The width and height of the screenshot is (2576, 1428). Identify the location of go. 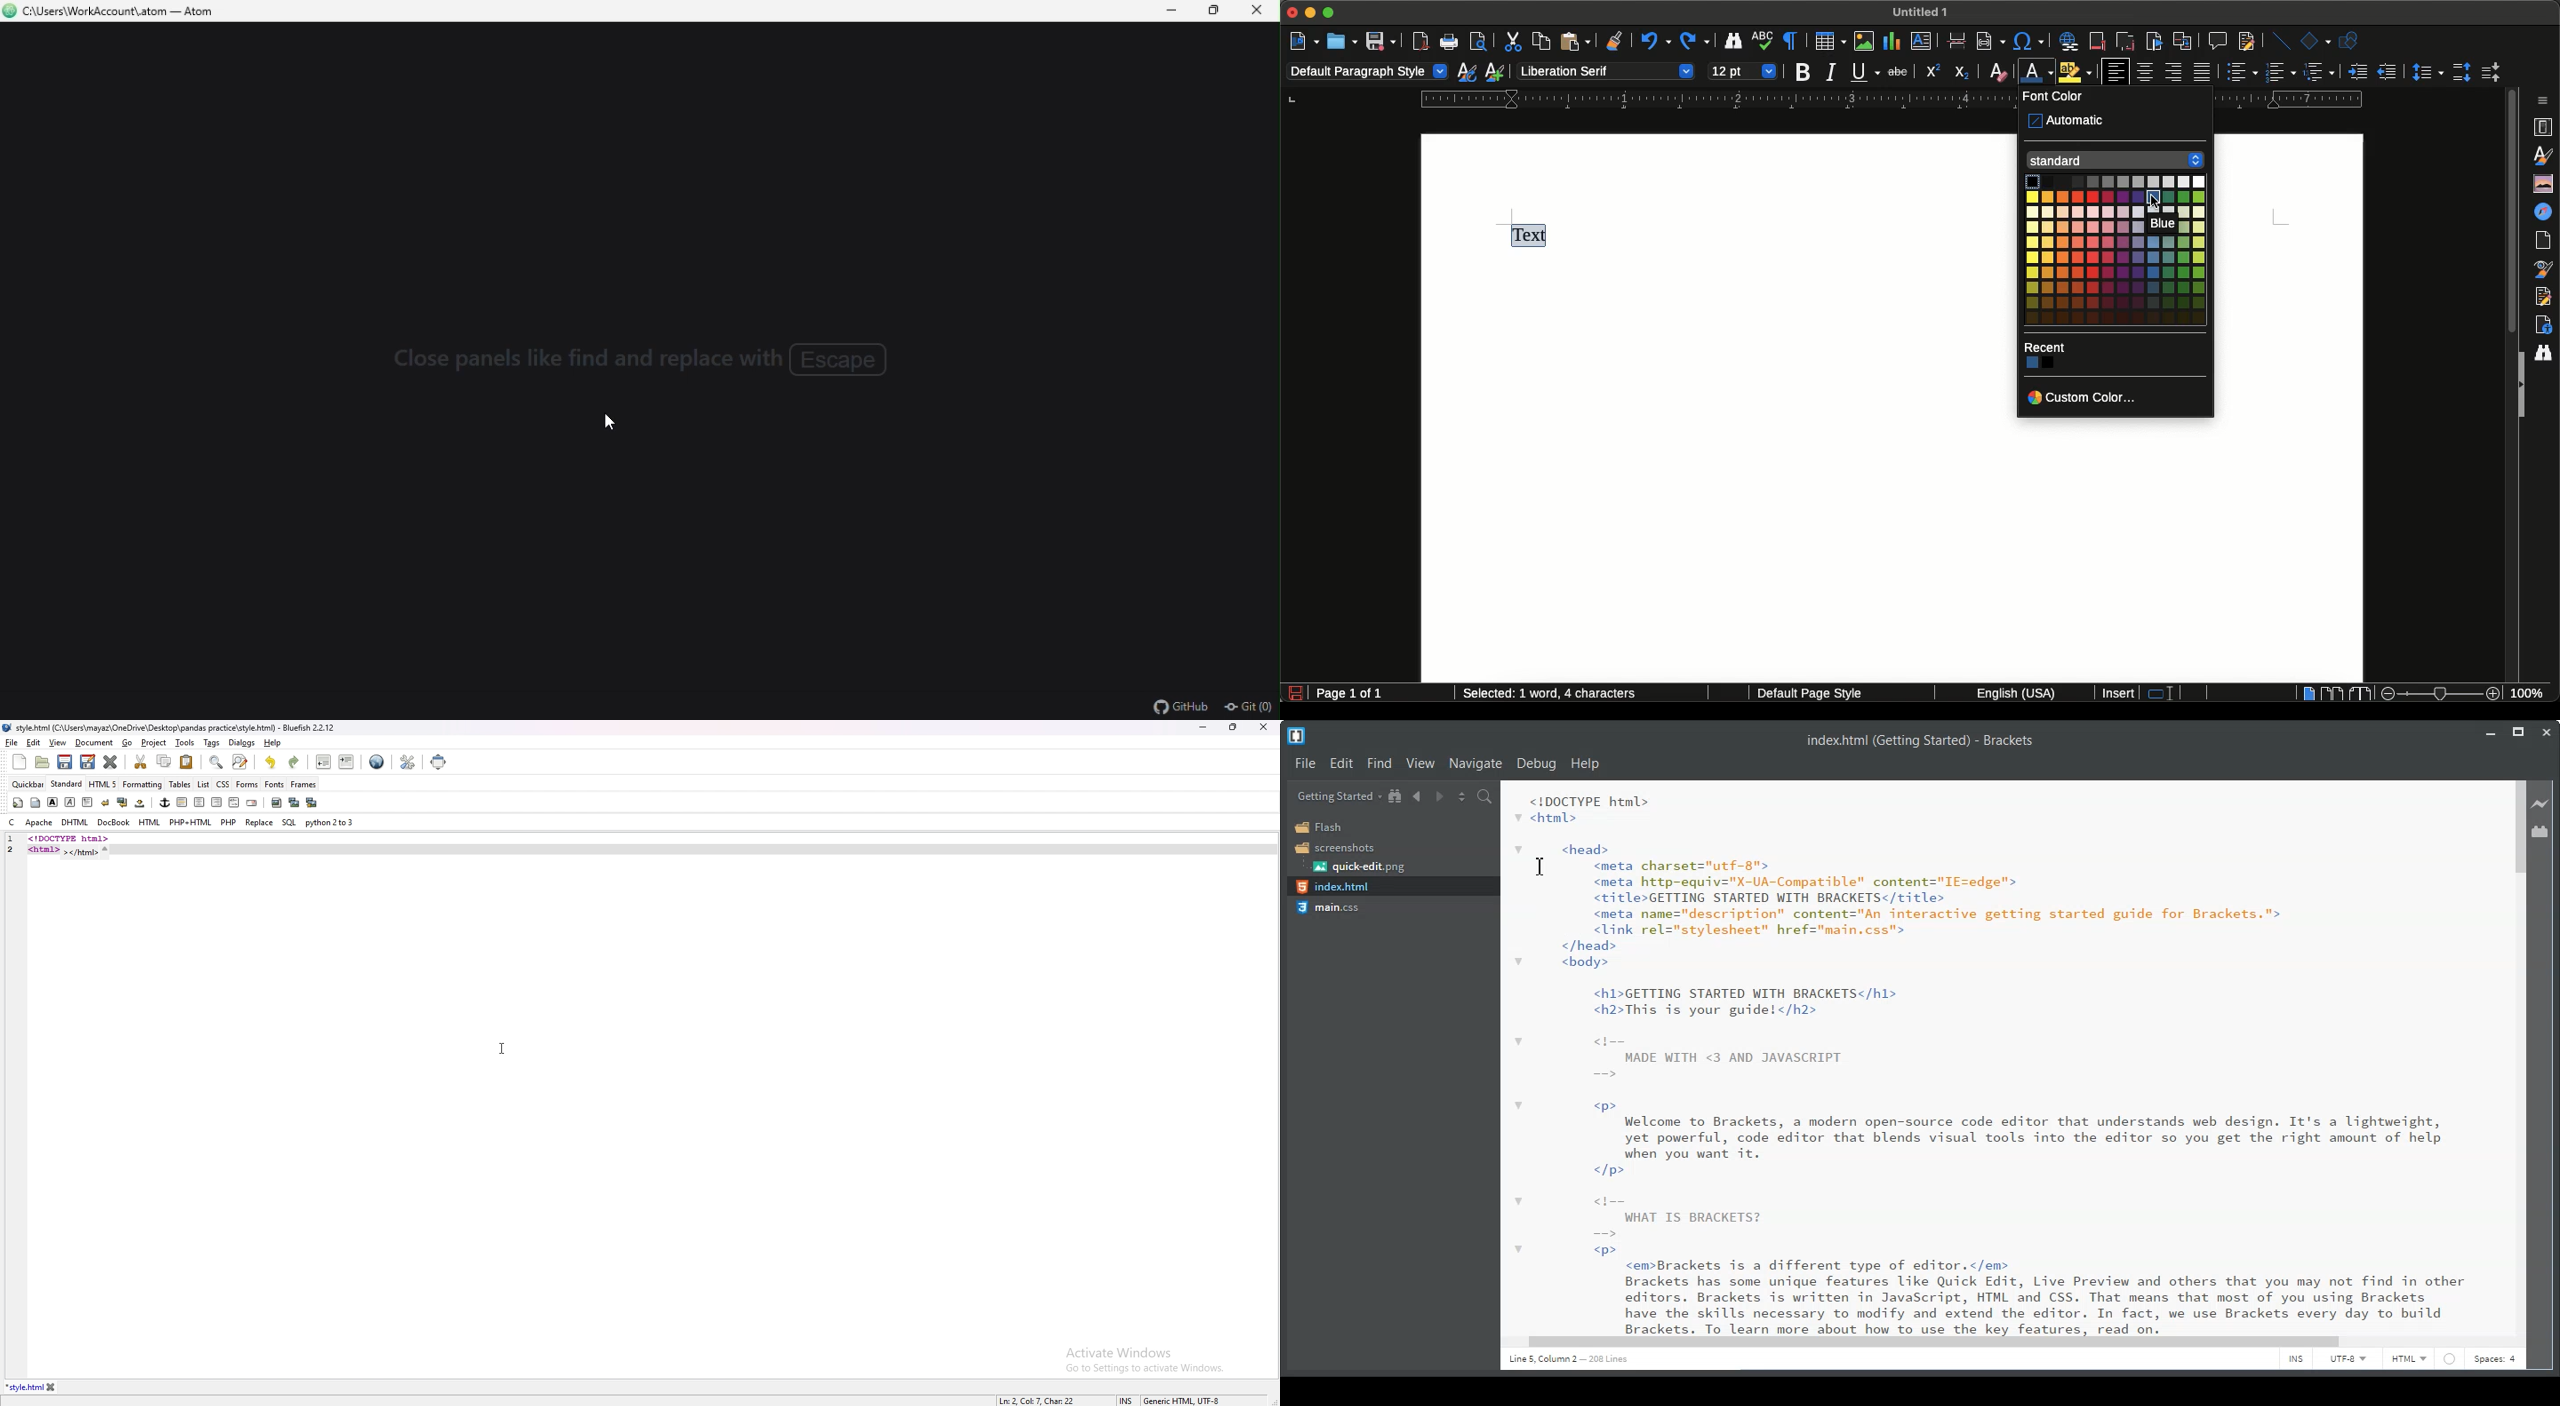
(129, 743).